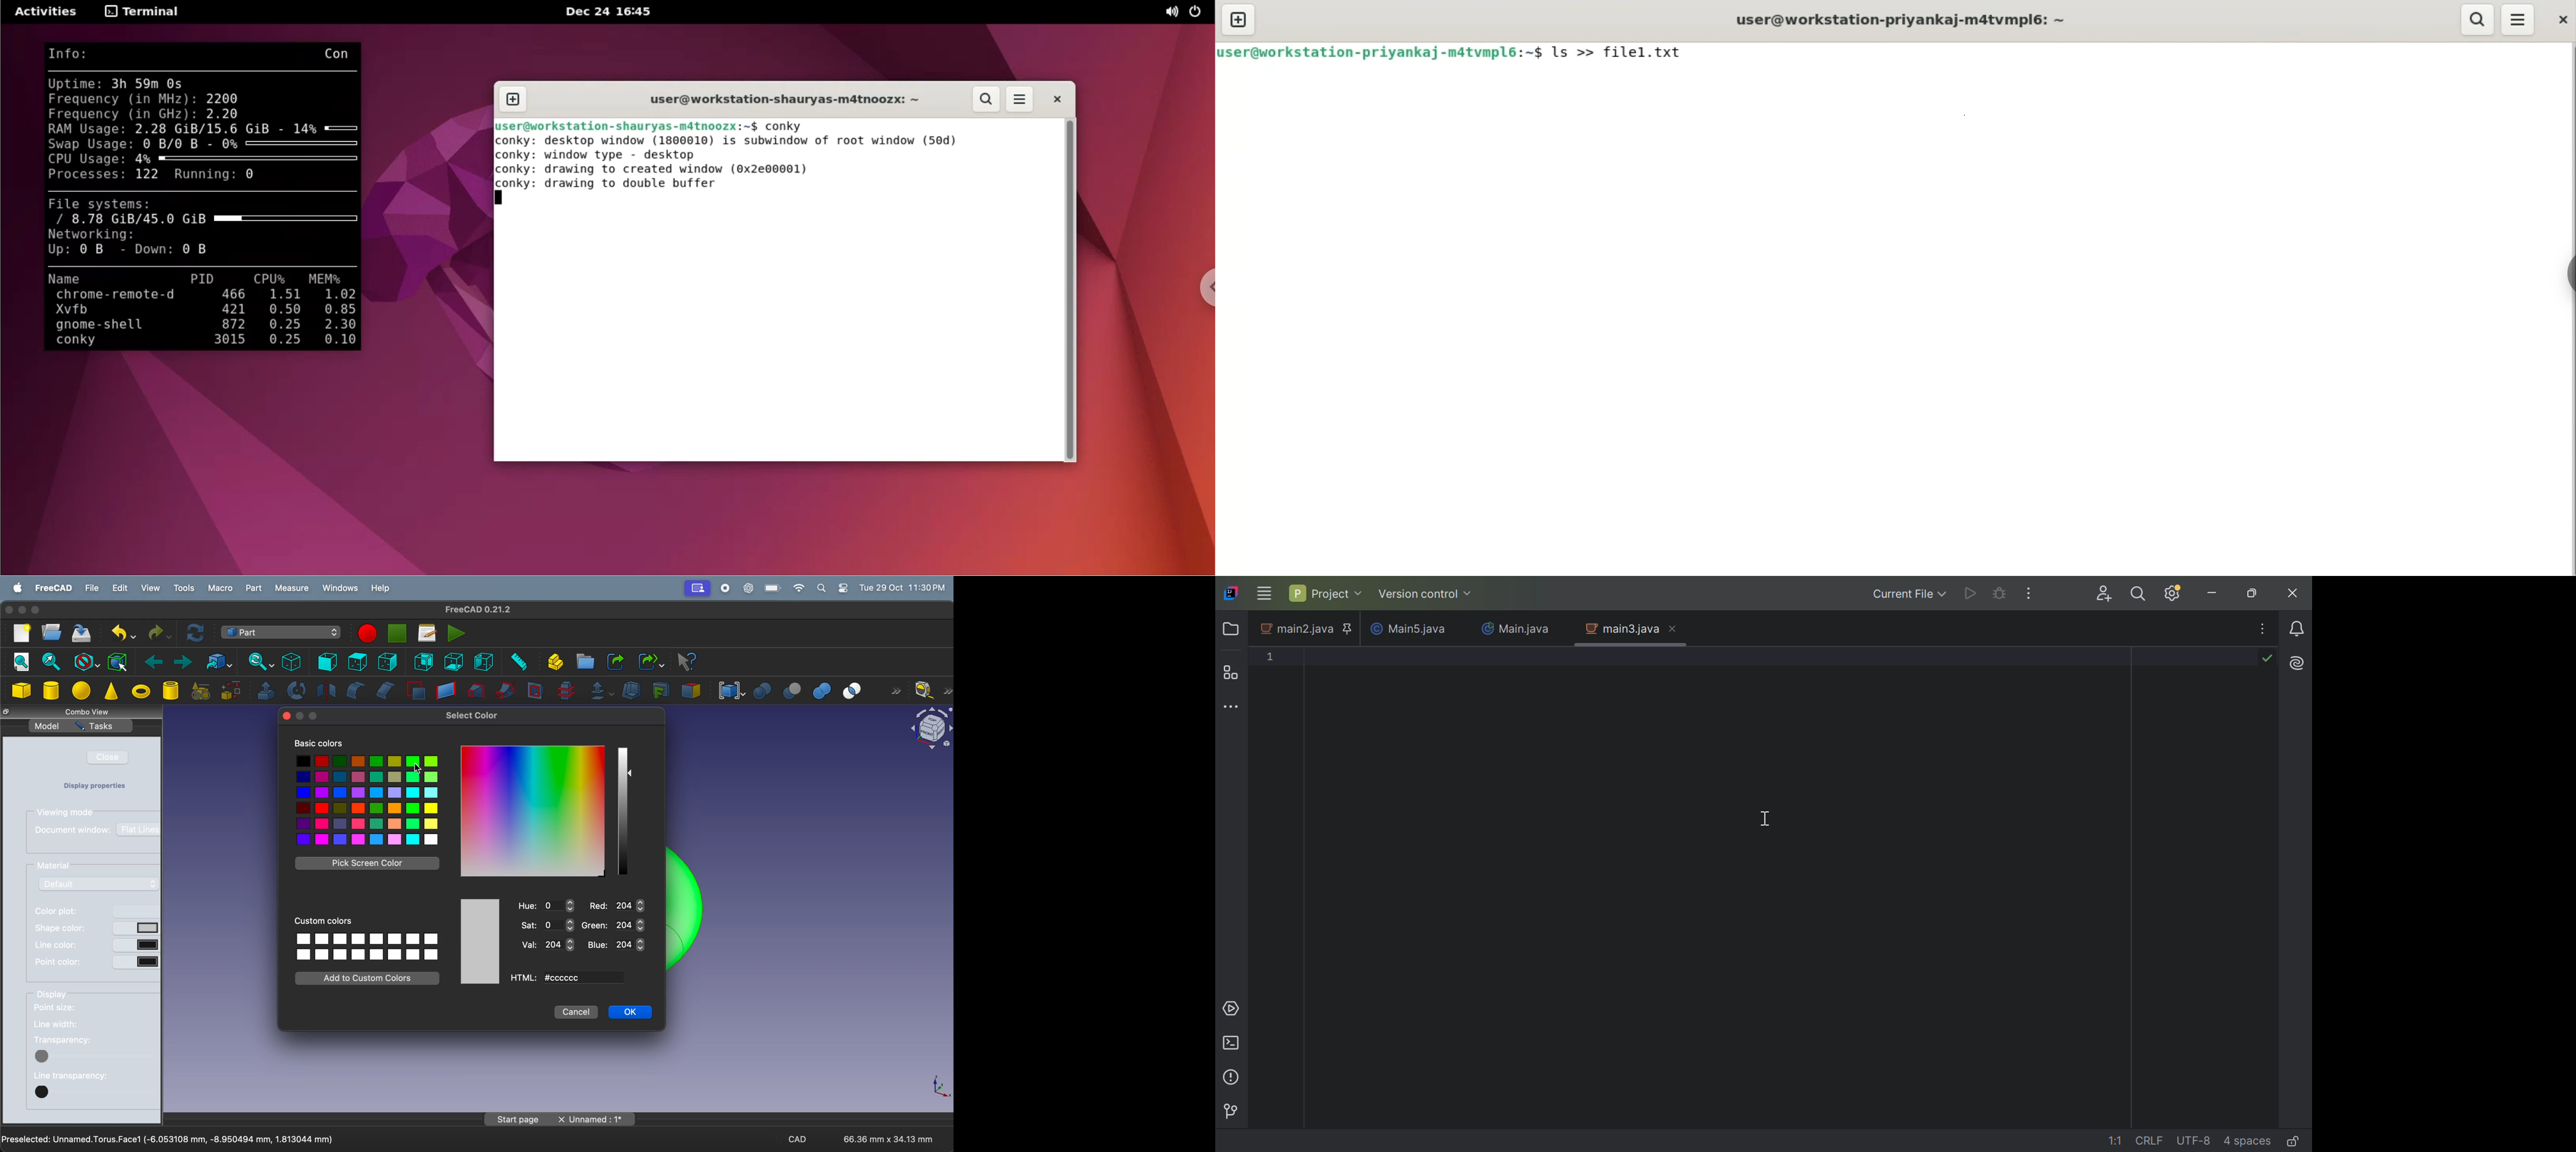 This screenshot has height=1176, width=2576. I want to click on undo, so click(123, 633).